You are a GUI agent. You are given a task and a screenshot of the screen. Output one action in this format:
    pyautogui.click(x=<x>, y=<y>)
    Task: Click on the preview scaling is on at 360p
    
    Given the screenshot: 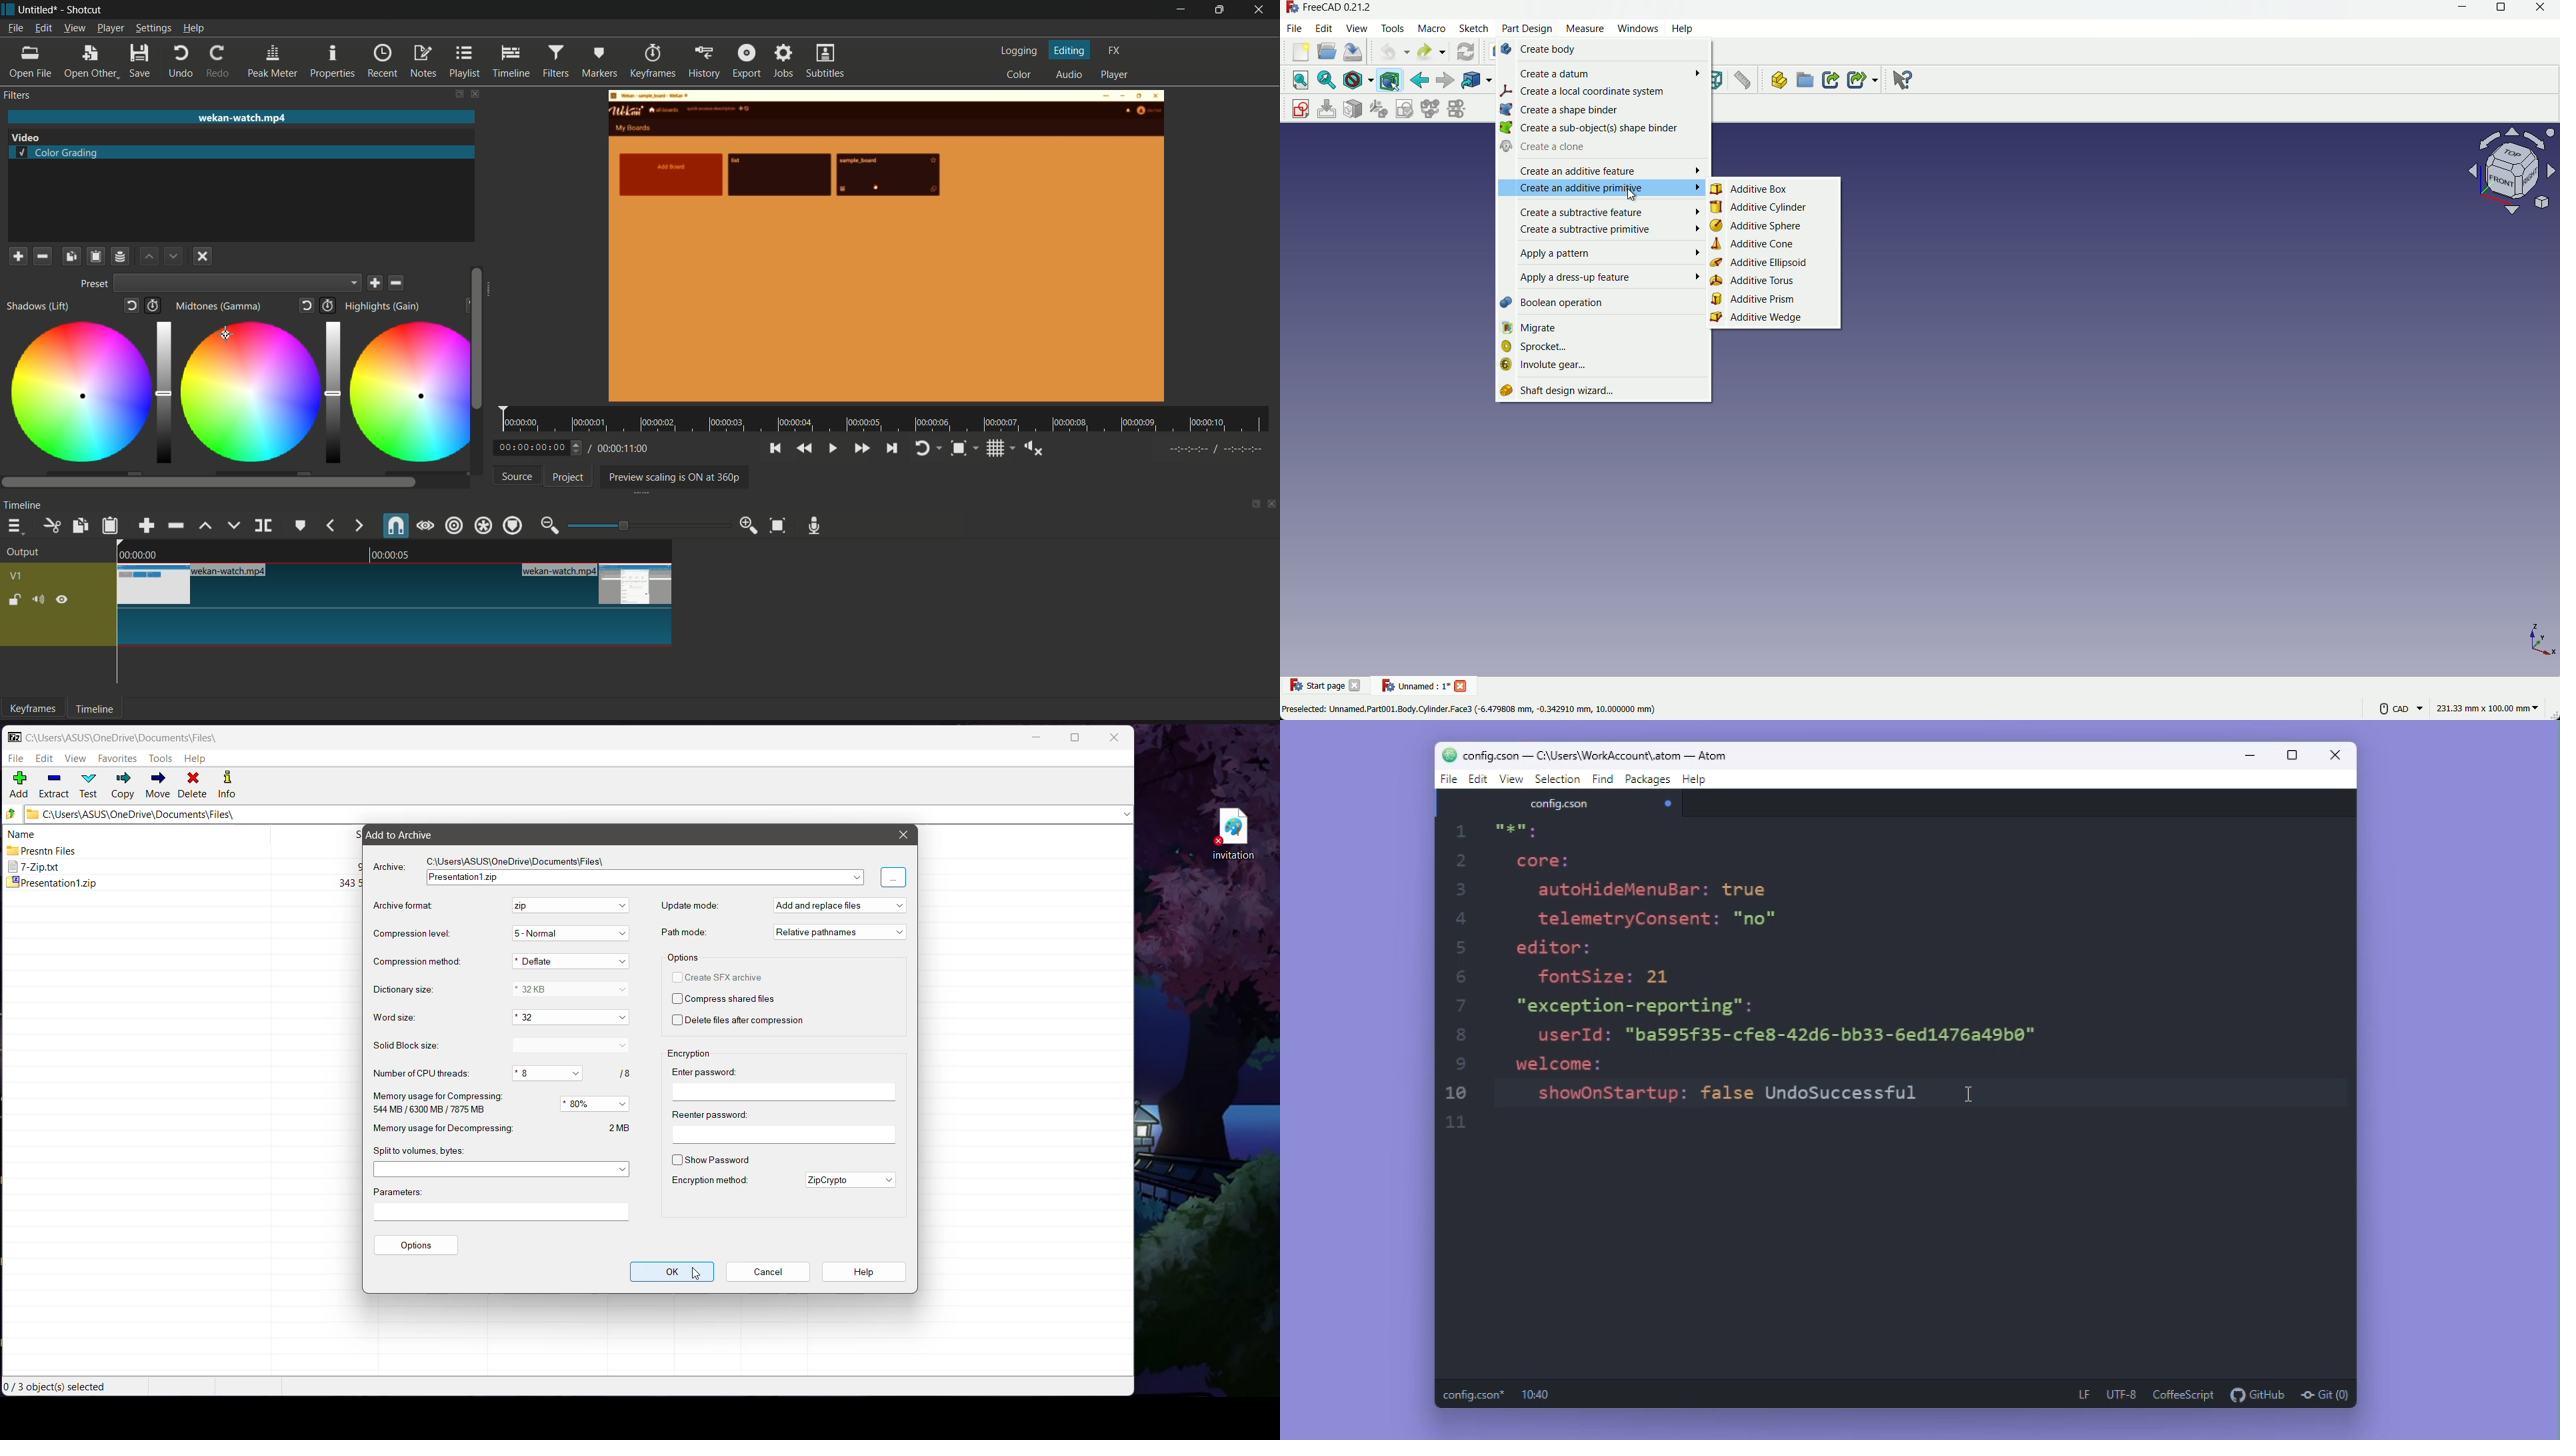 What is the action you would take?
    pyautogui.click(x=675, y=476)
    